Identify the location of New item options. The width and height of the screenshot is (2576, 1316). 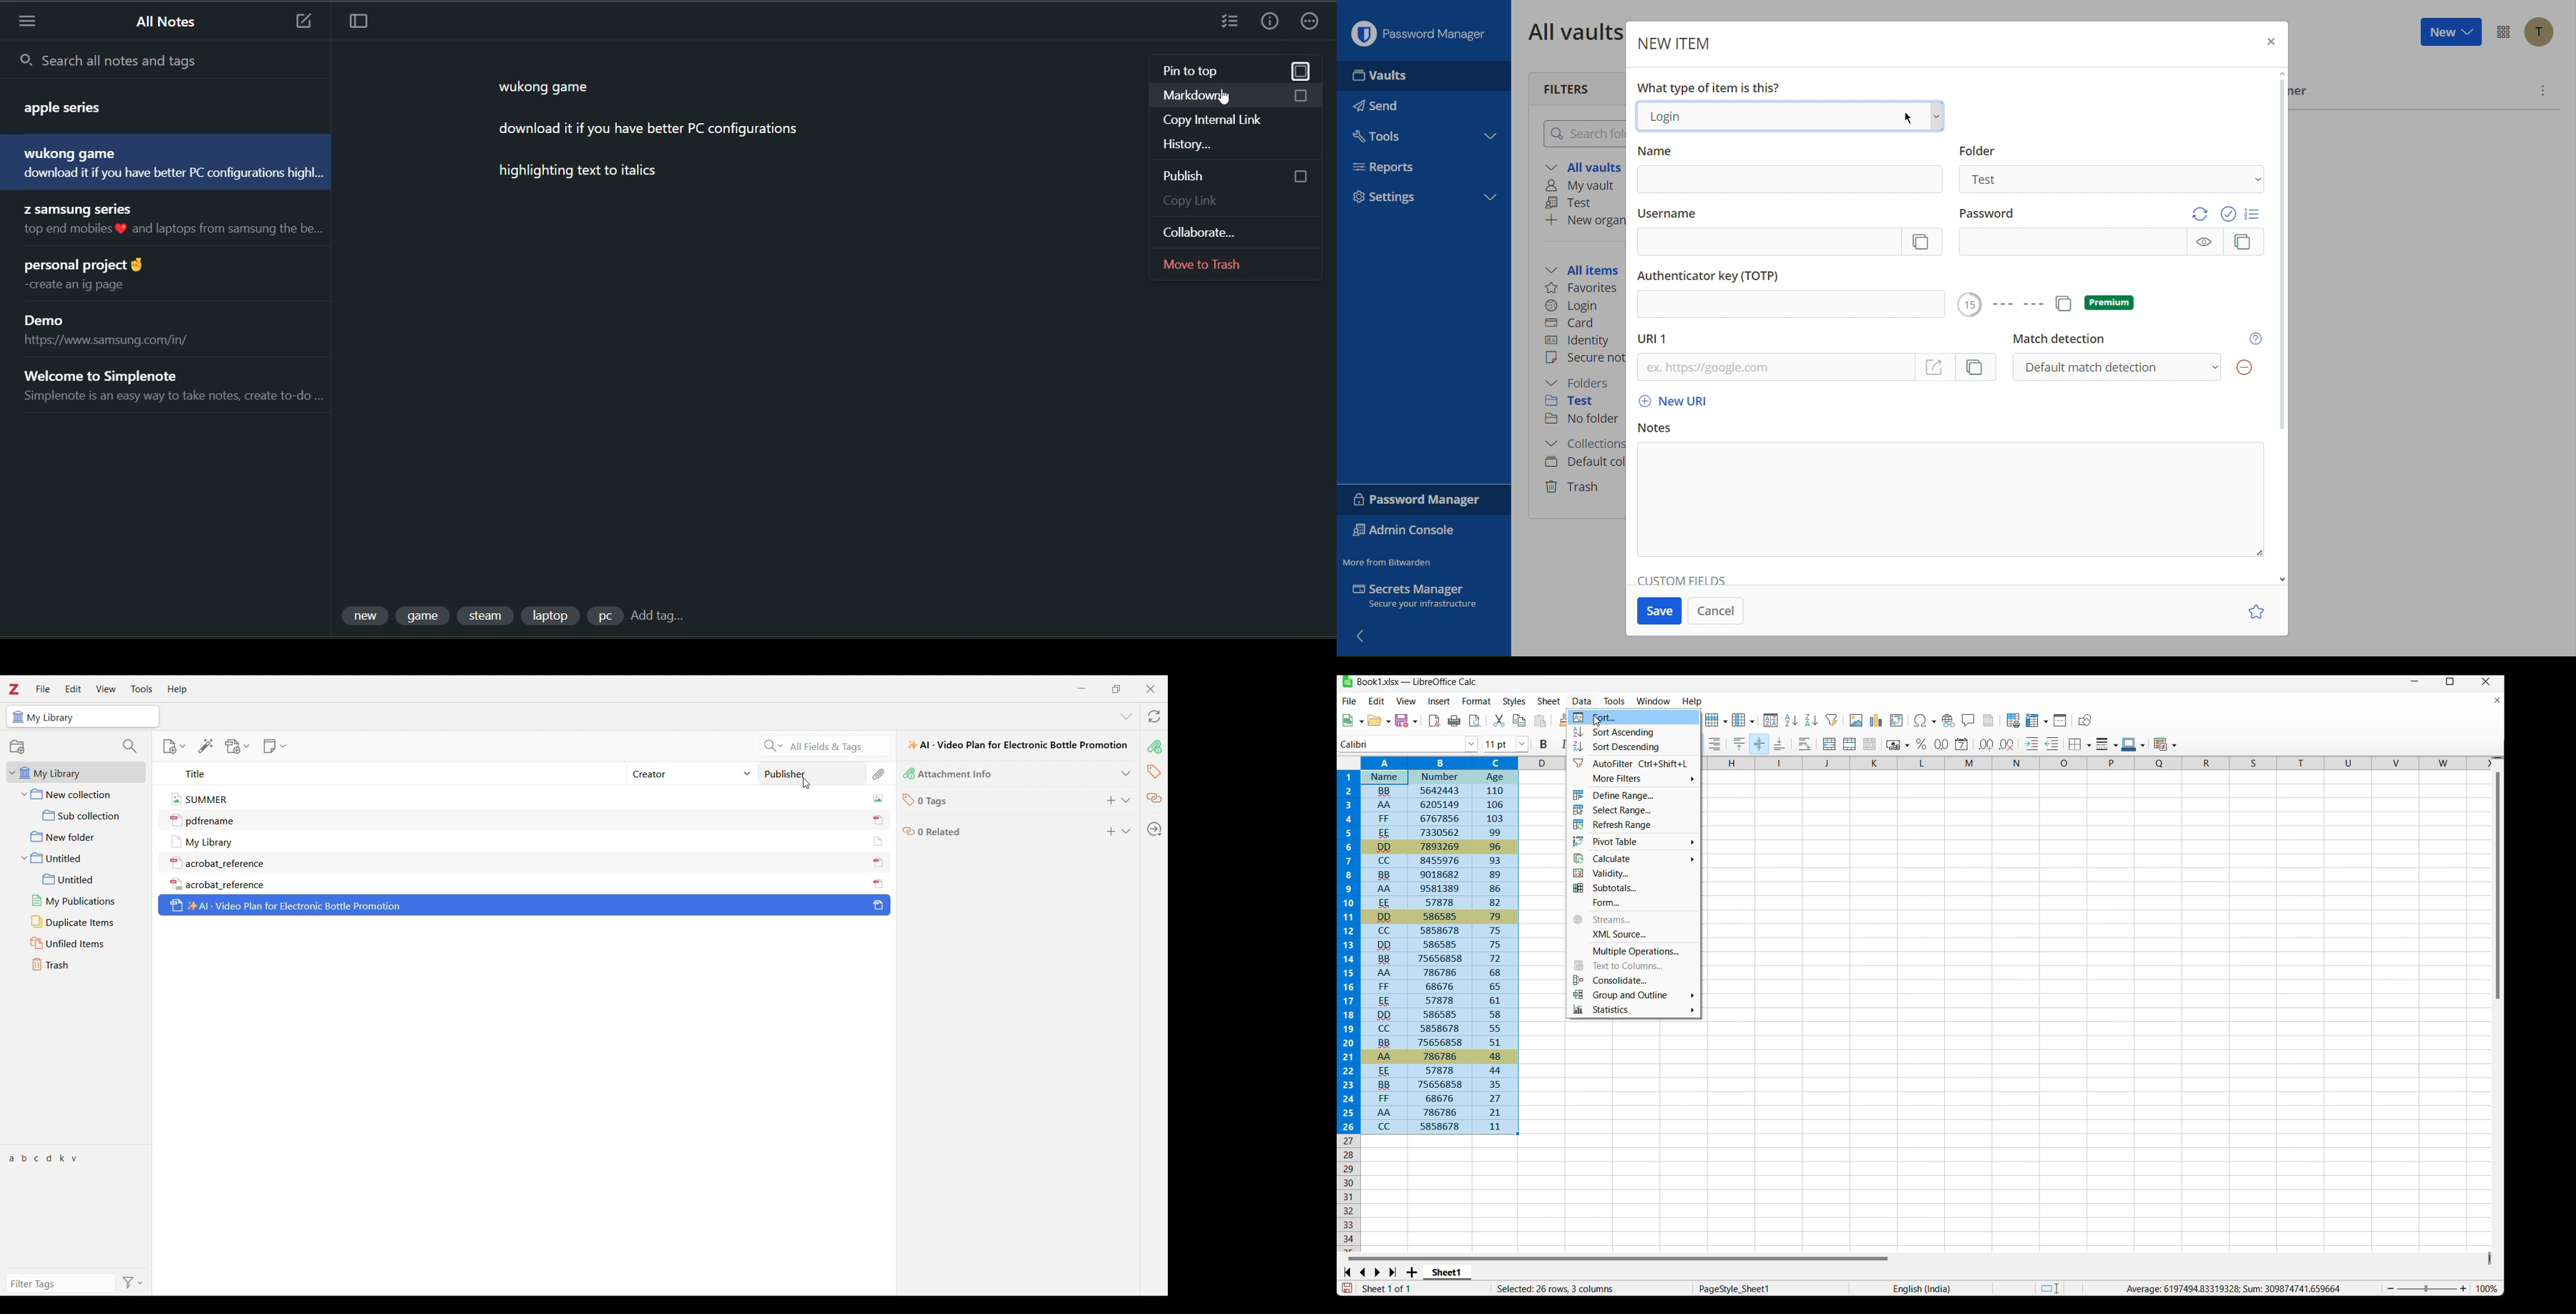
(174, 746).